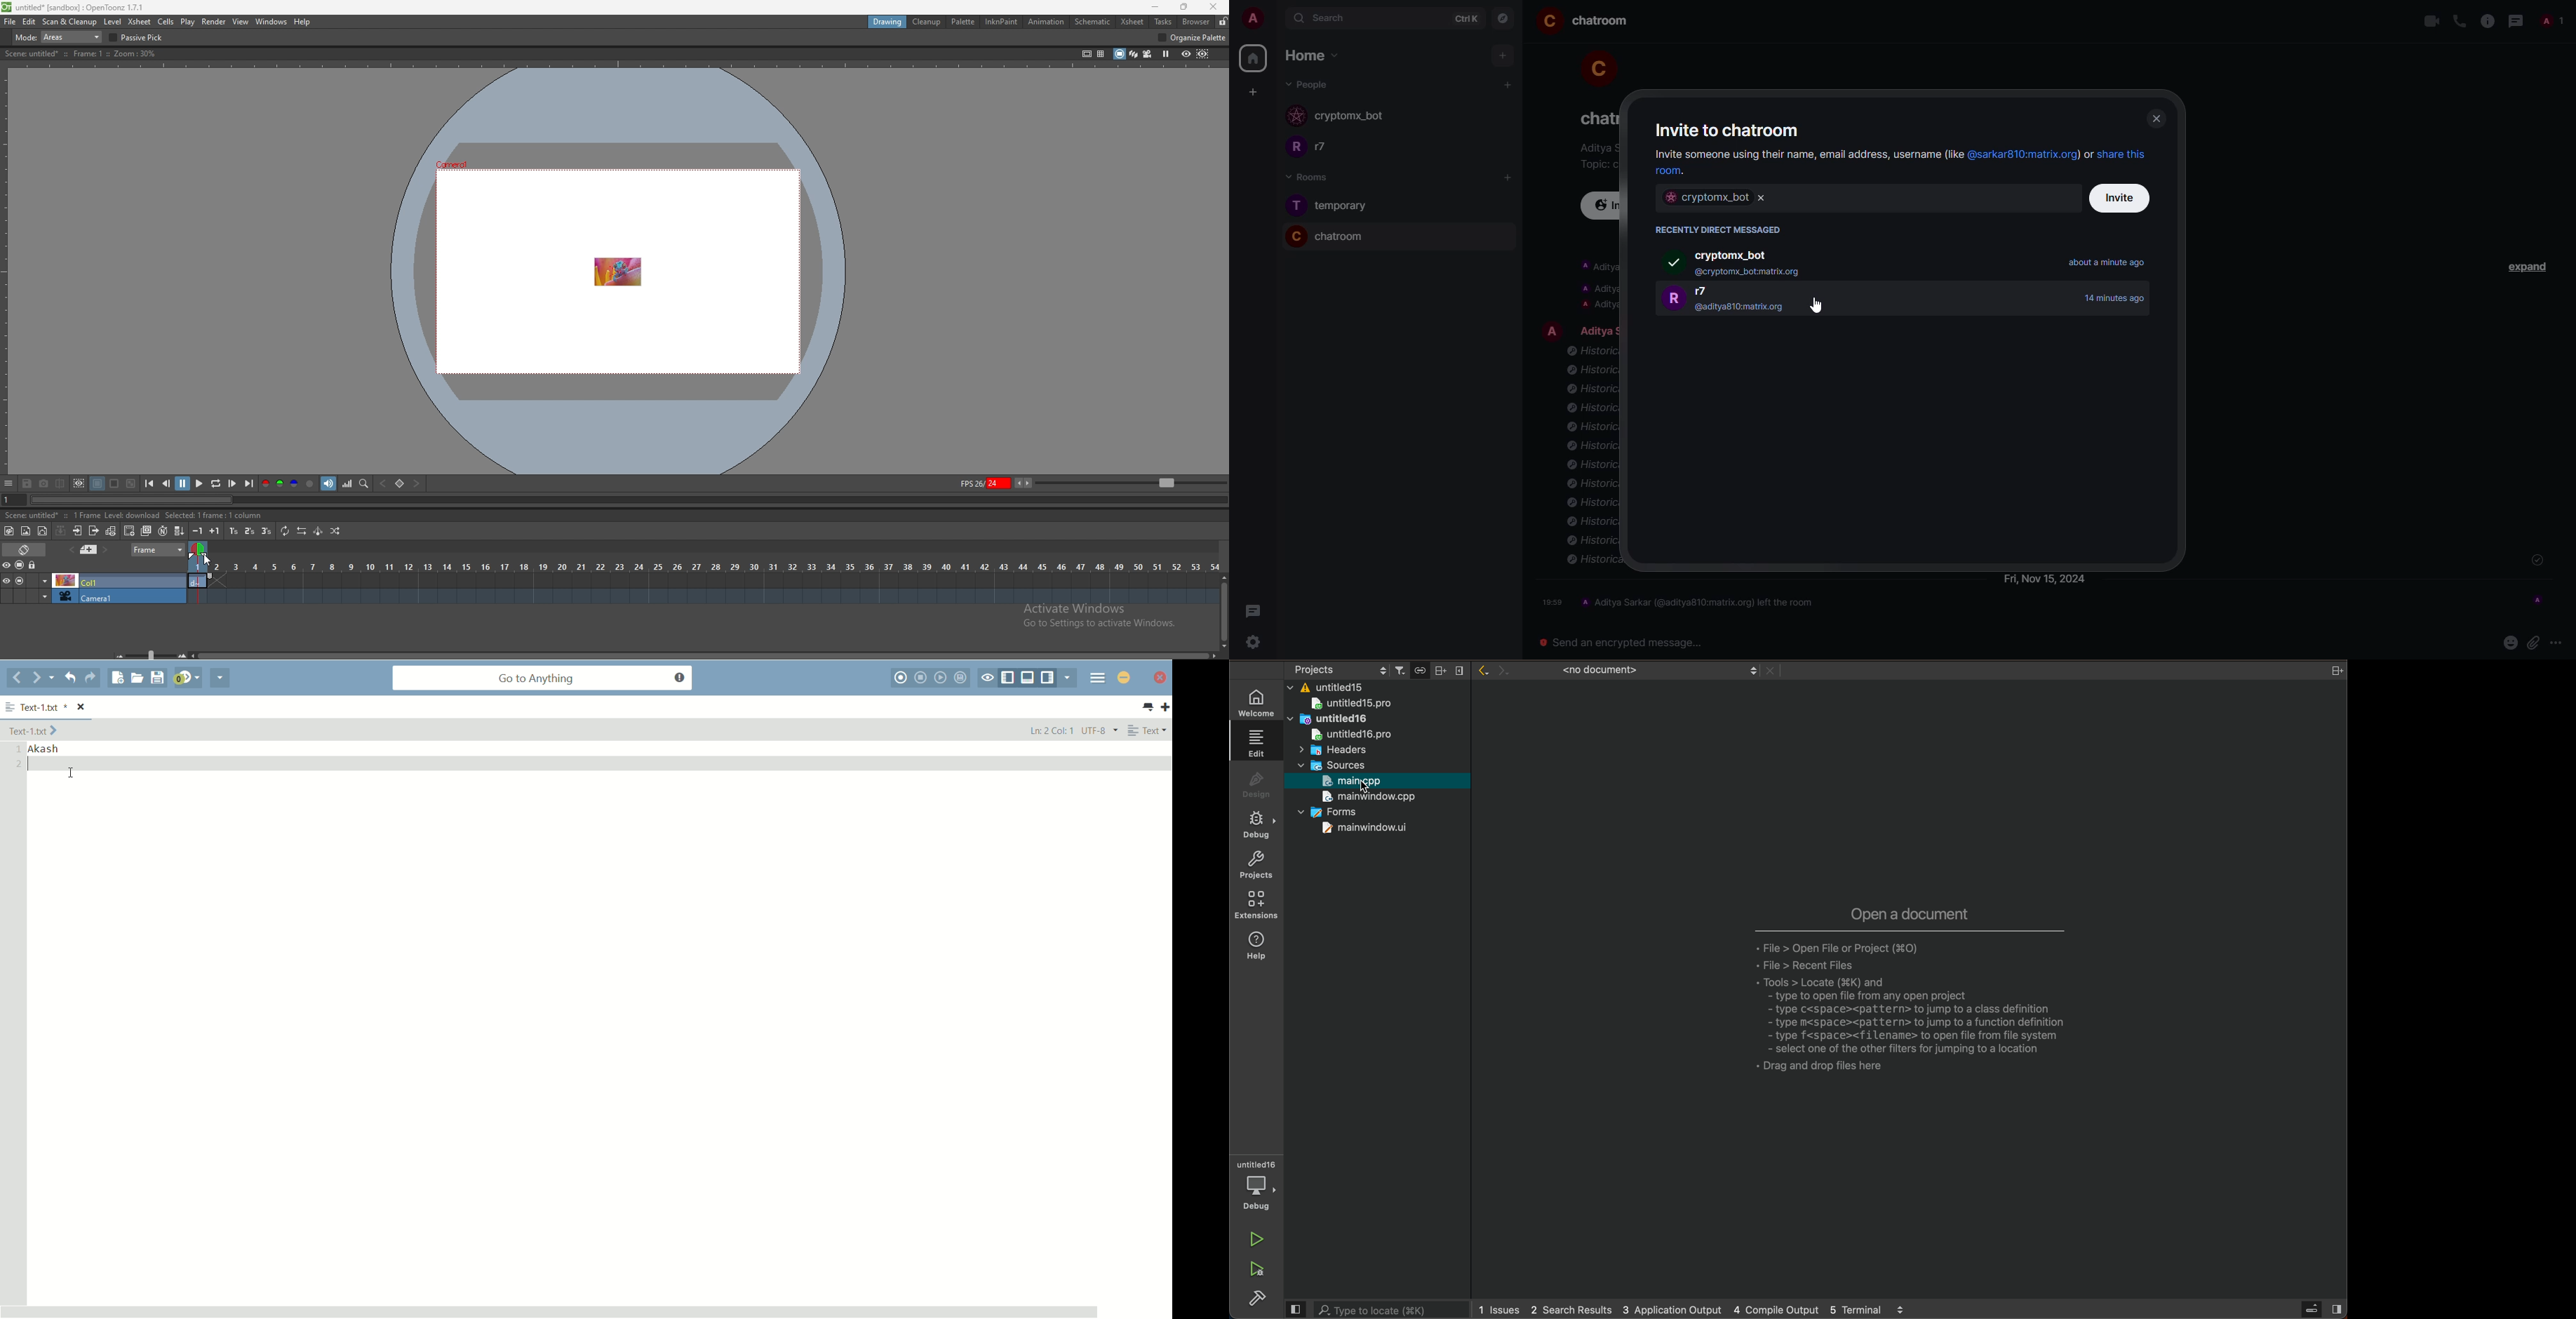 The width and height of the screenshot is (2576, 1344). I want to click on room, so click(1602, 22).